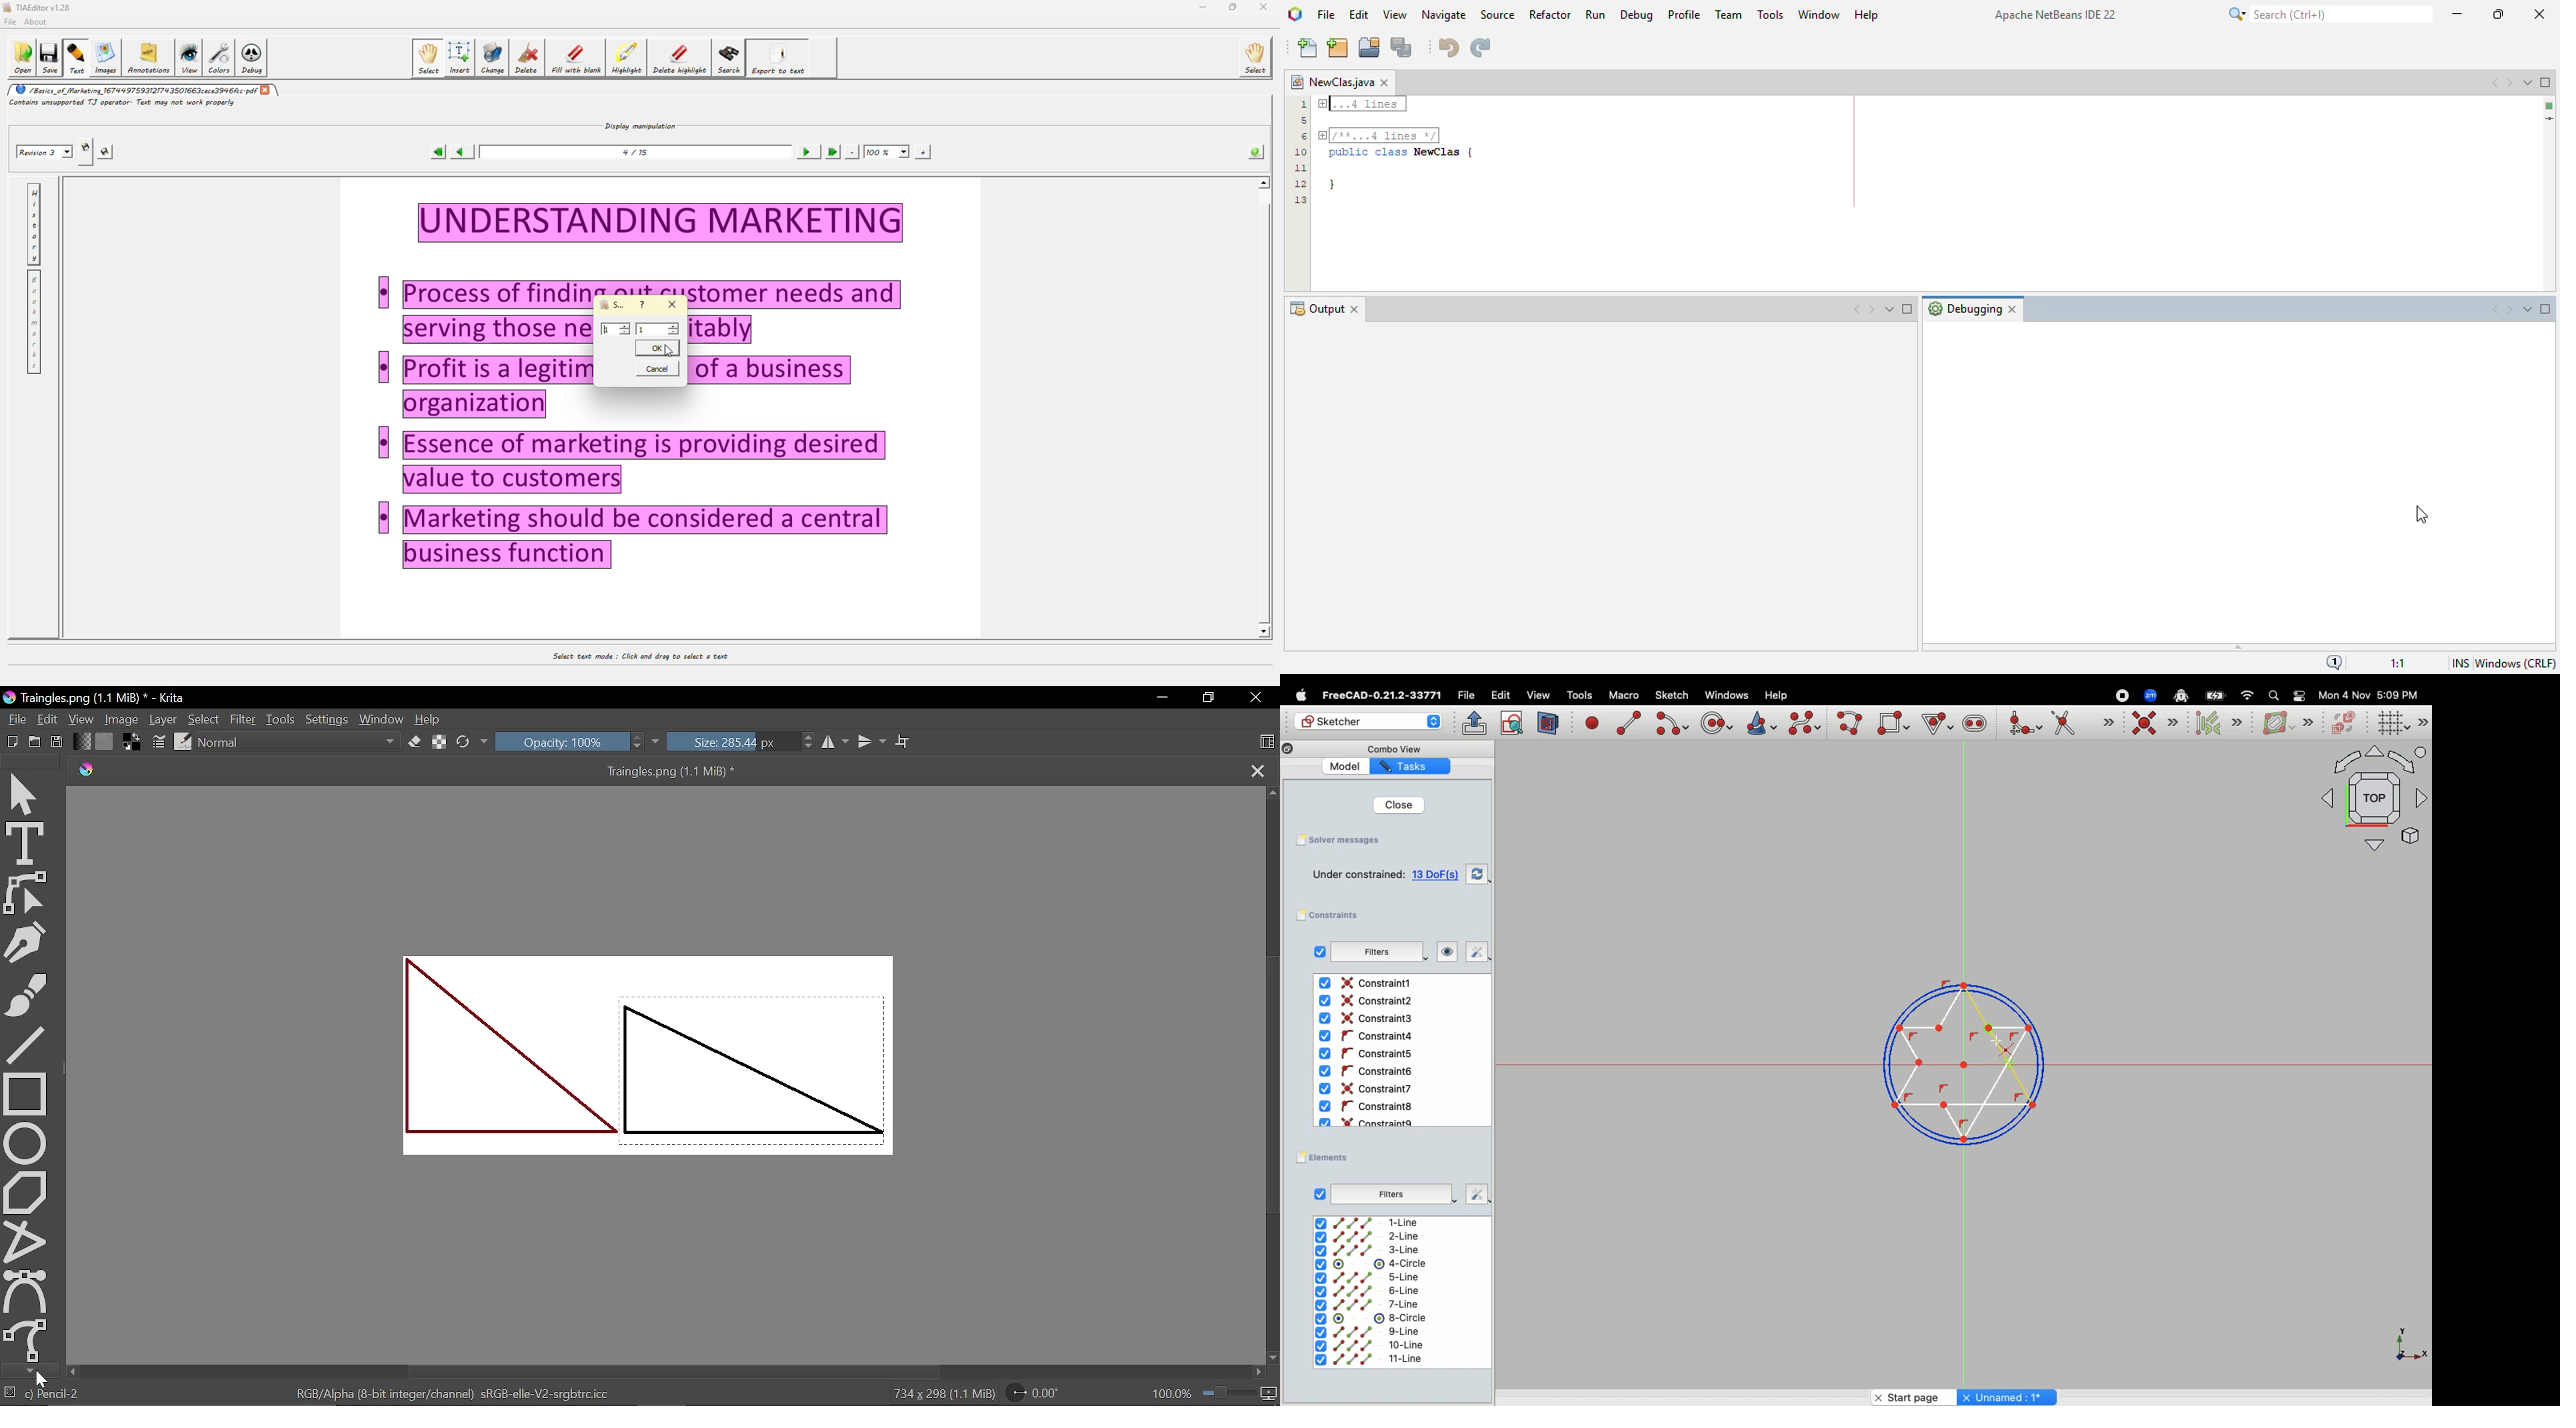 The width and height of the screenshot is (2576, 1428). Describe the element at coordinates (98, 699) in the screenshot. I see `Traingles.png (1.1 MiB) * - Krita` at that location.